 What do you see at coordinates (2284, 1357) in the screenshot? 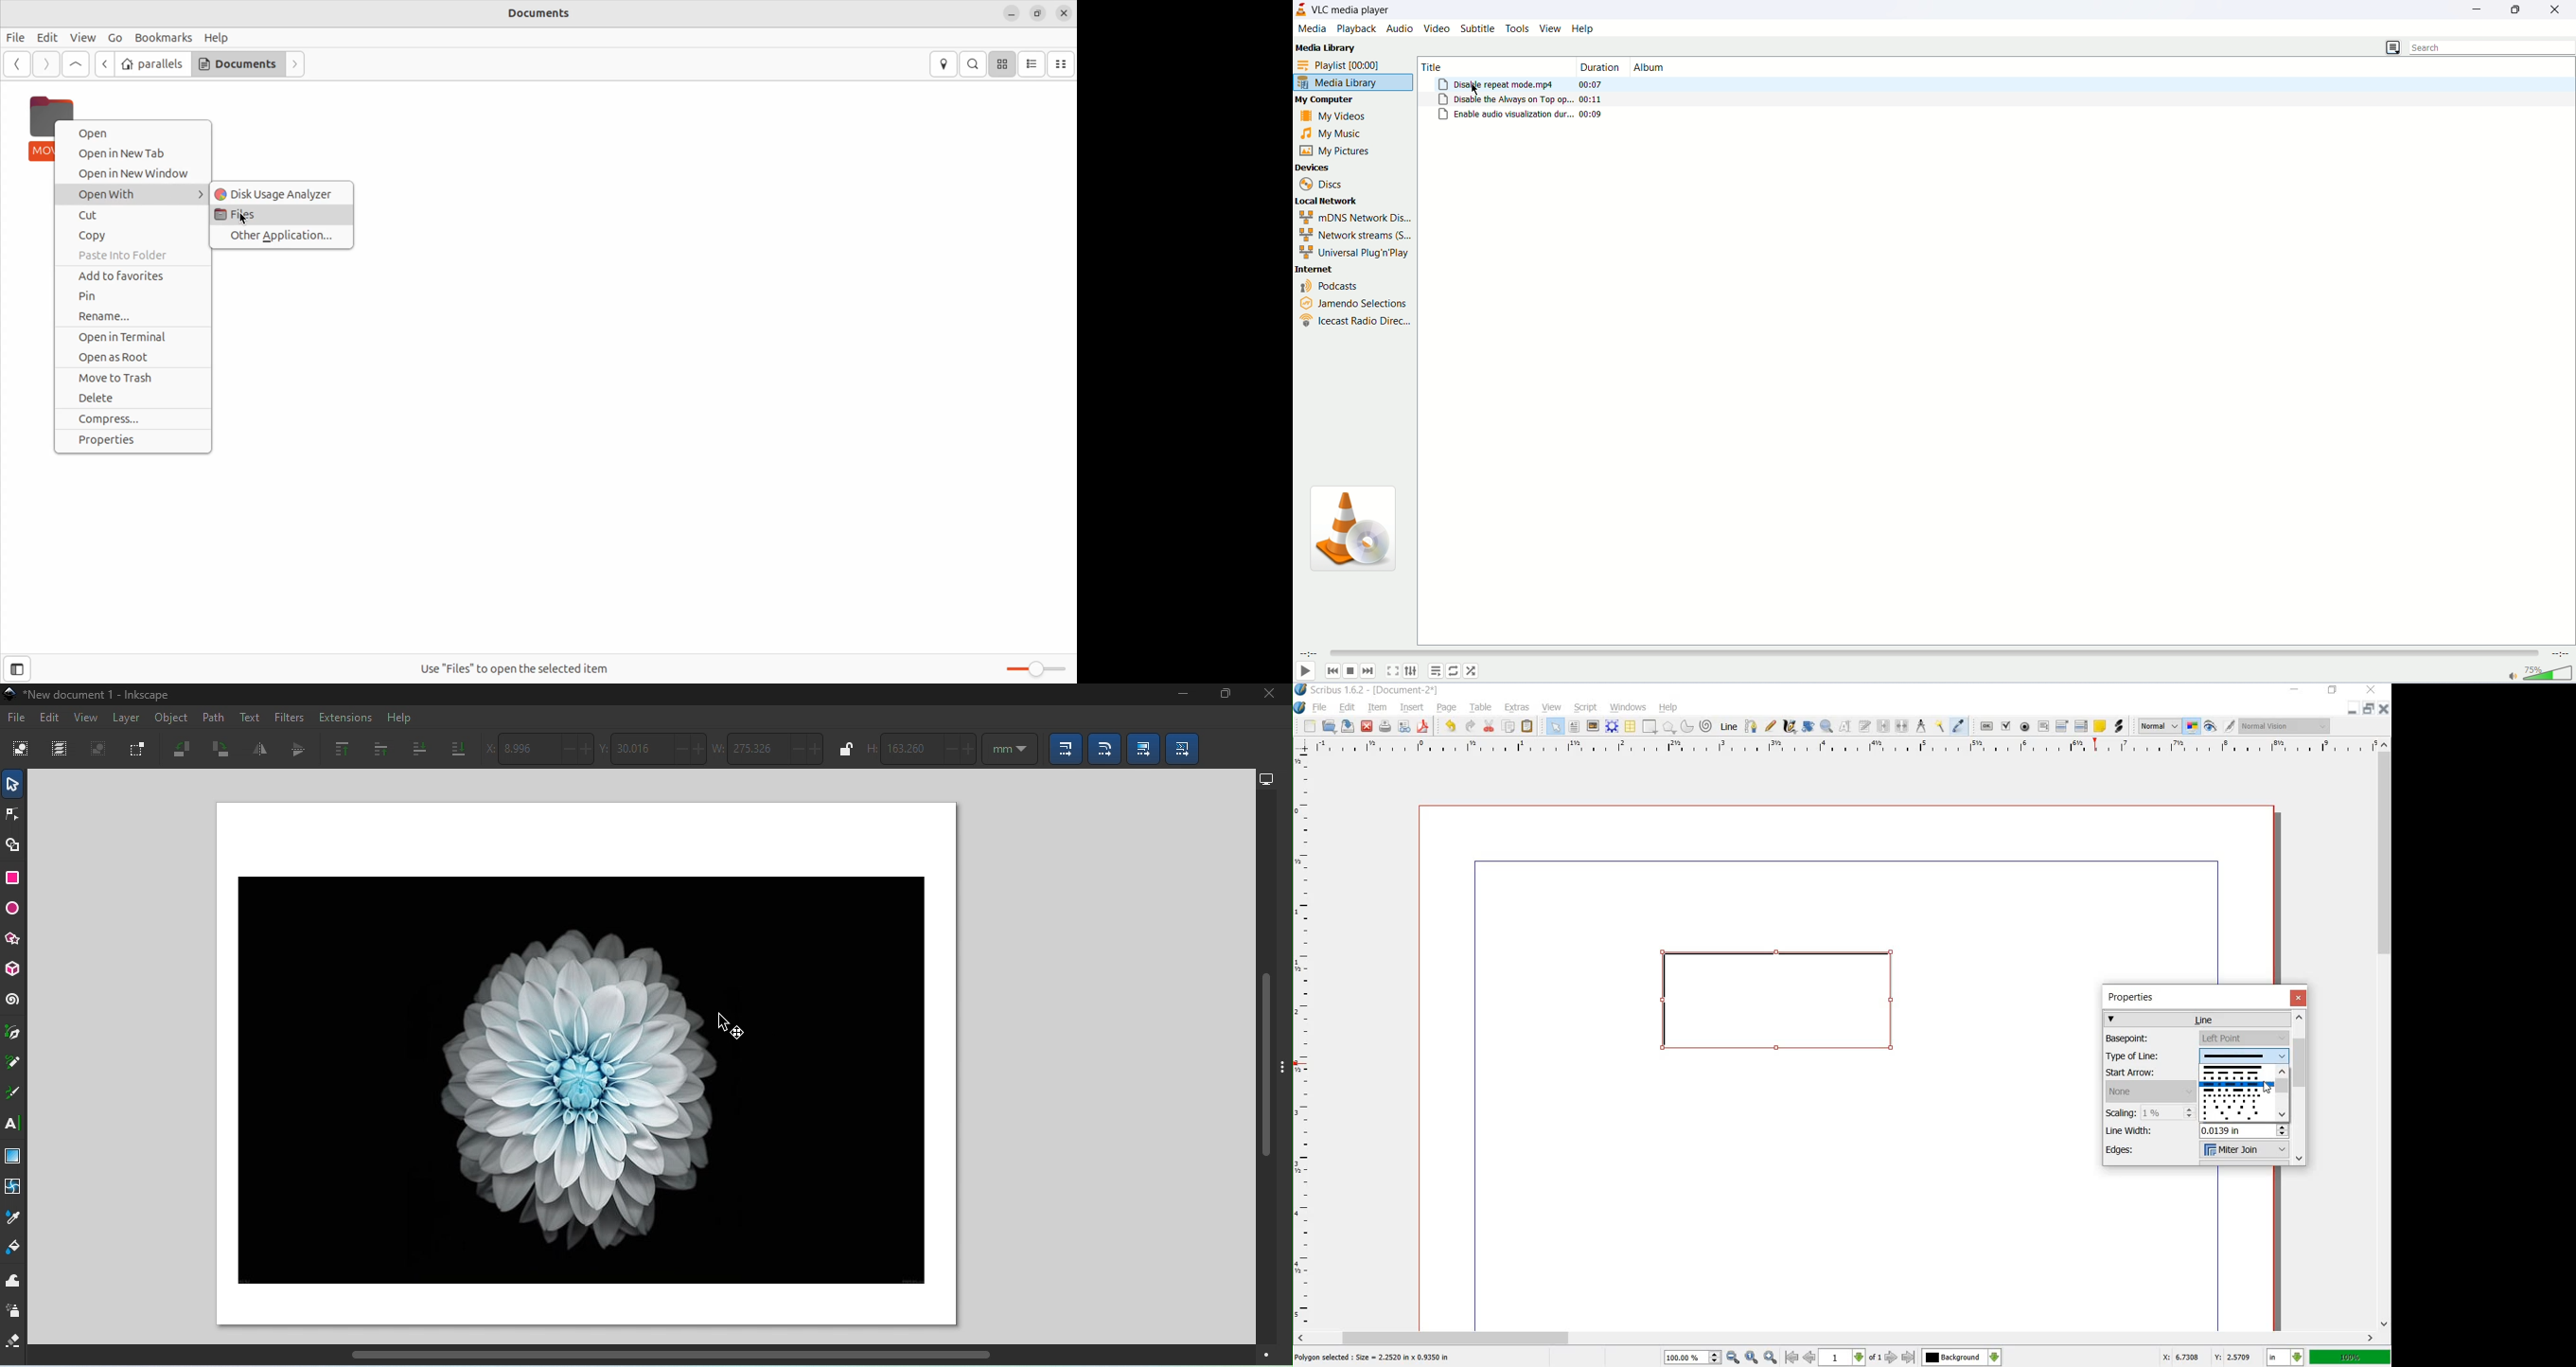
I see `select current unit` at bounding box center [2284, 1357].